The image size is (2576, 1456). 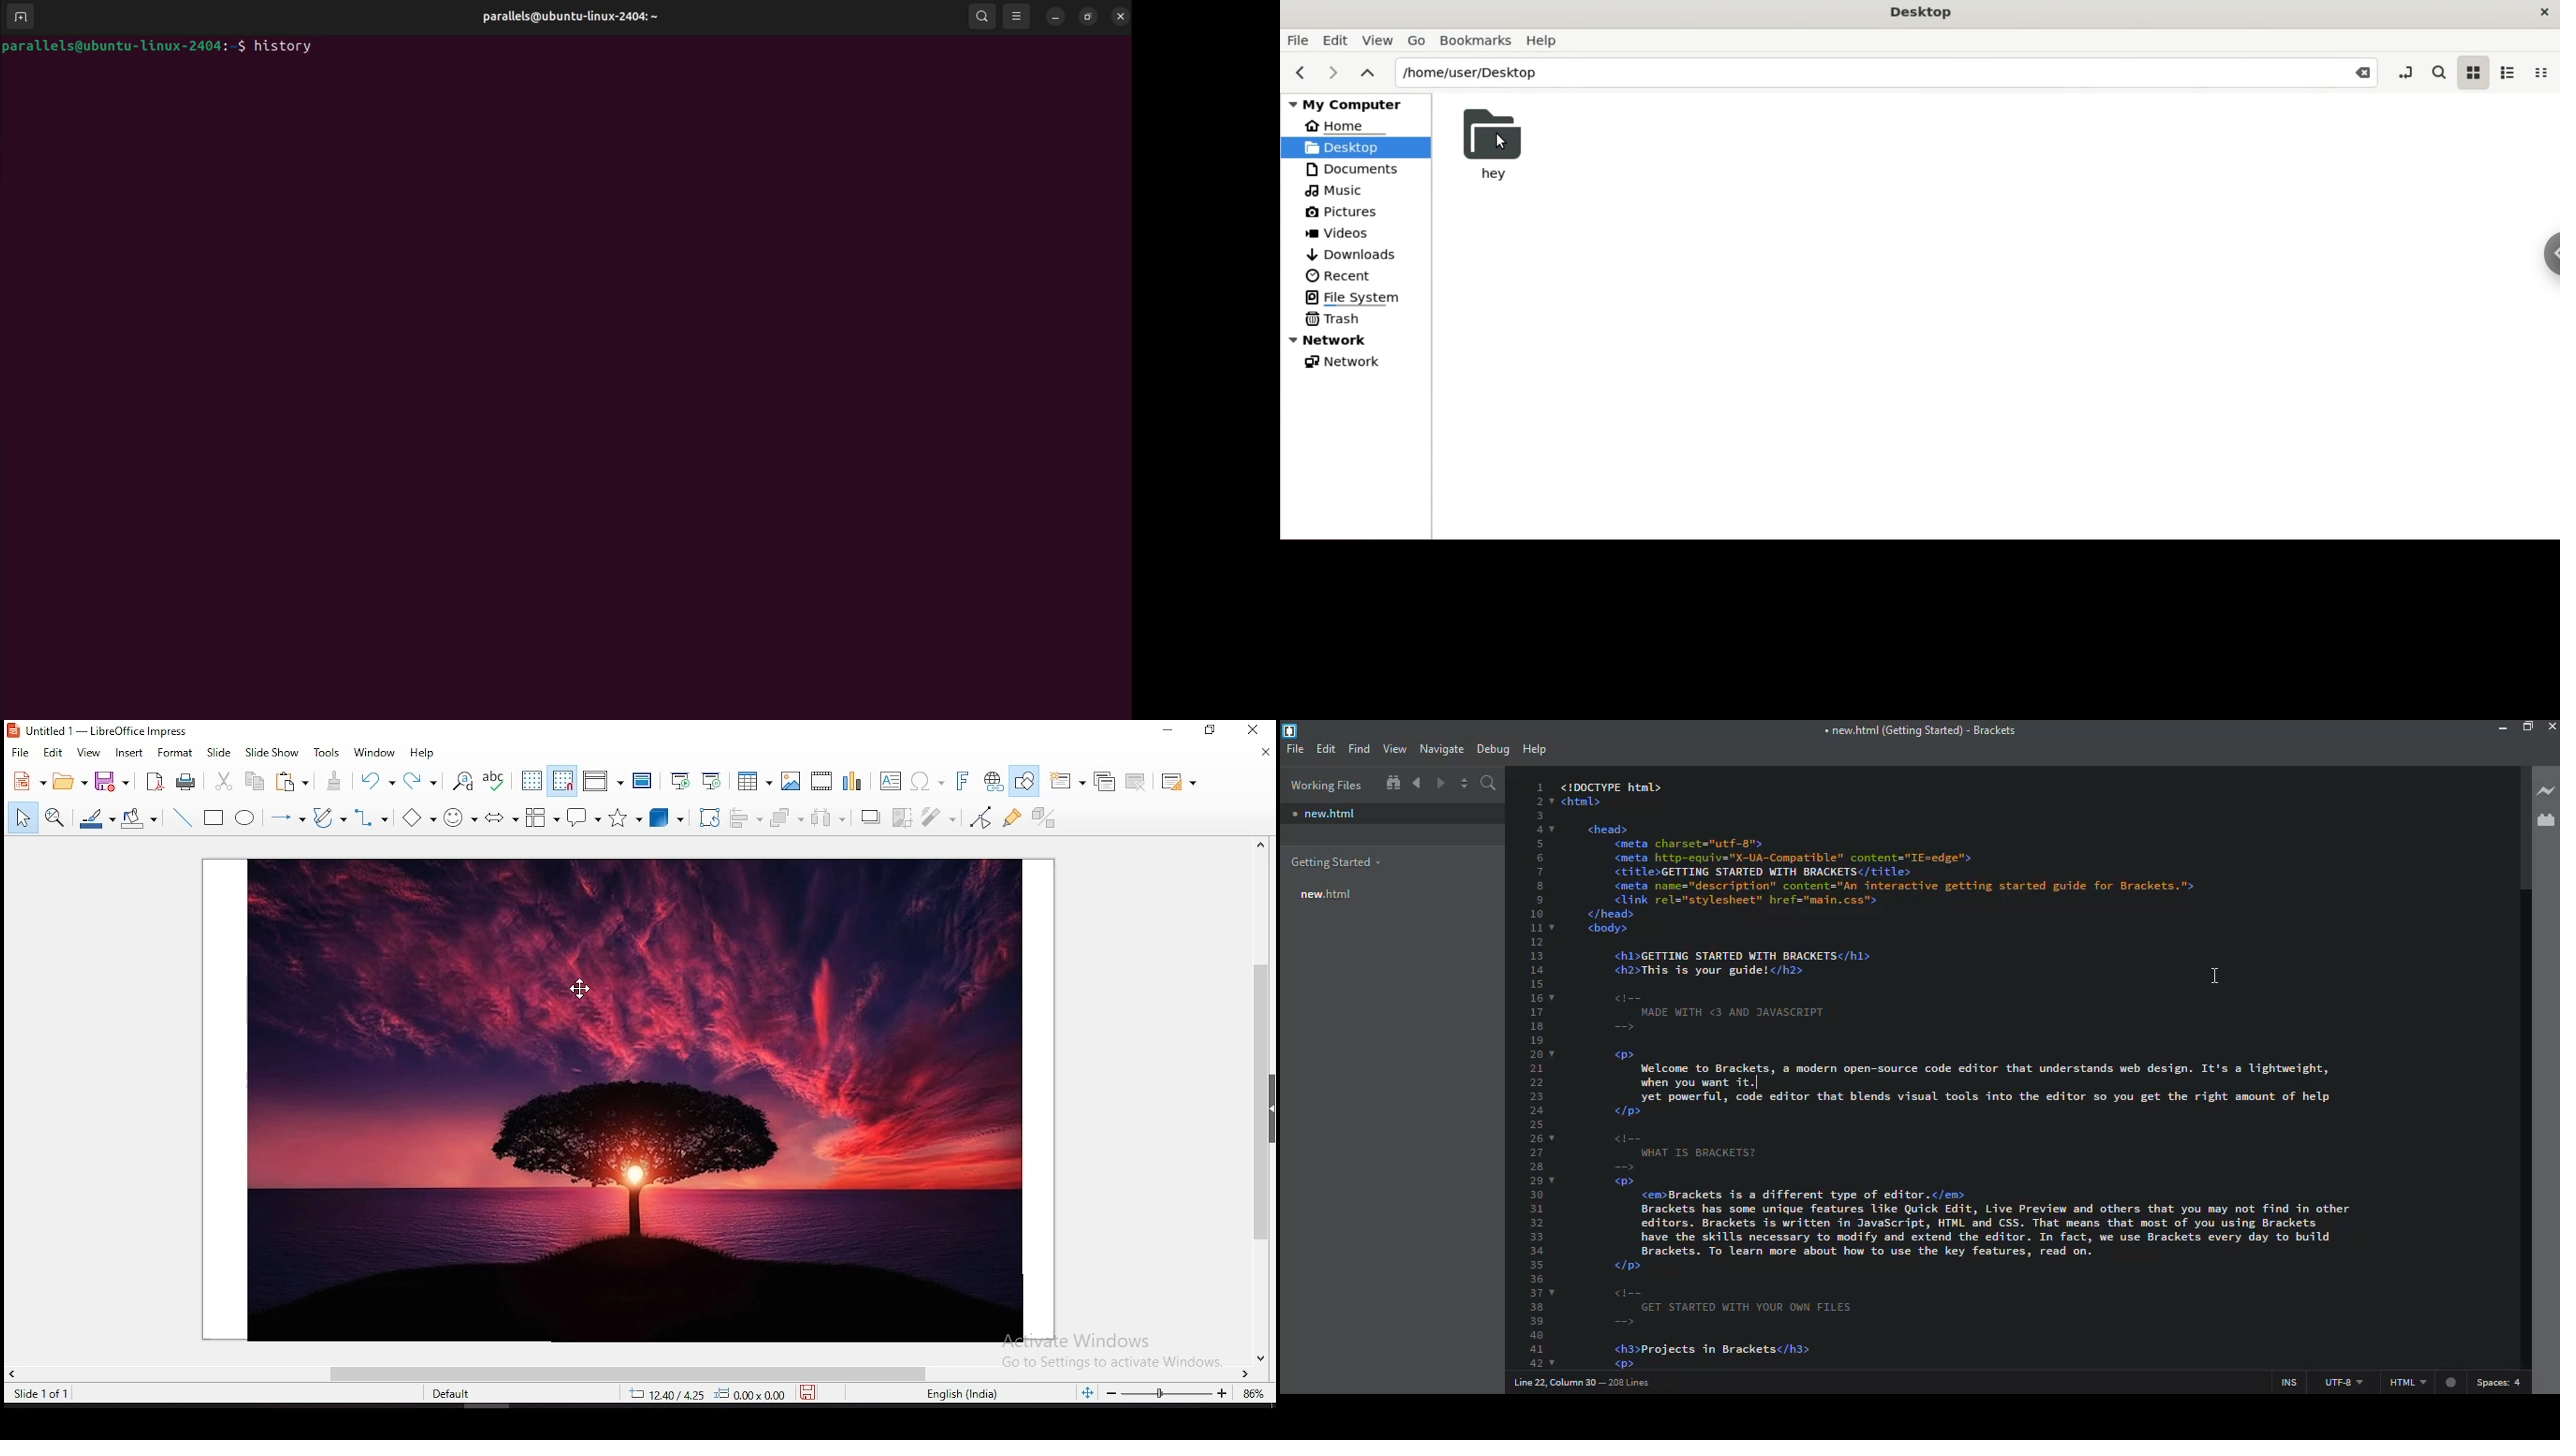 What do you see at coordinates (531, 781) in the screenshot?
I see `display grid` at bounding box center [531, 781].